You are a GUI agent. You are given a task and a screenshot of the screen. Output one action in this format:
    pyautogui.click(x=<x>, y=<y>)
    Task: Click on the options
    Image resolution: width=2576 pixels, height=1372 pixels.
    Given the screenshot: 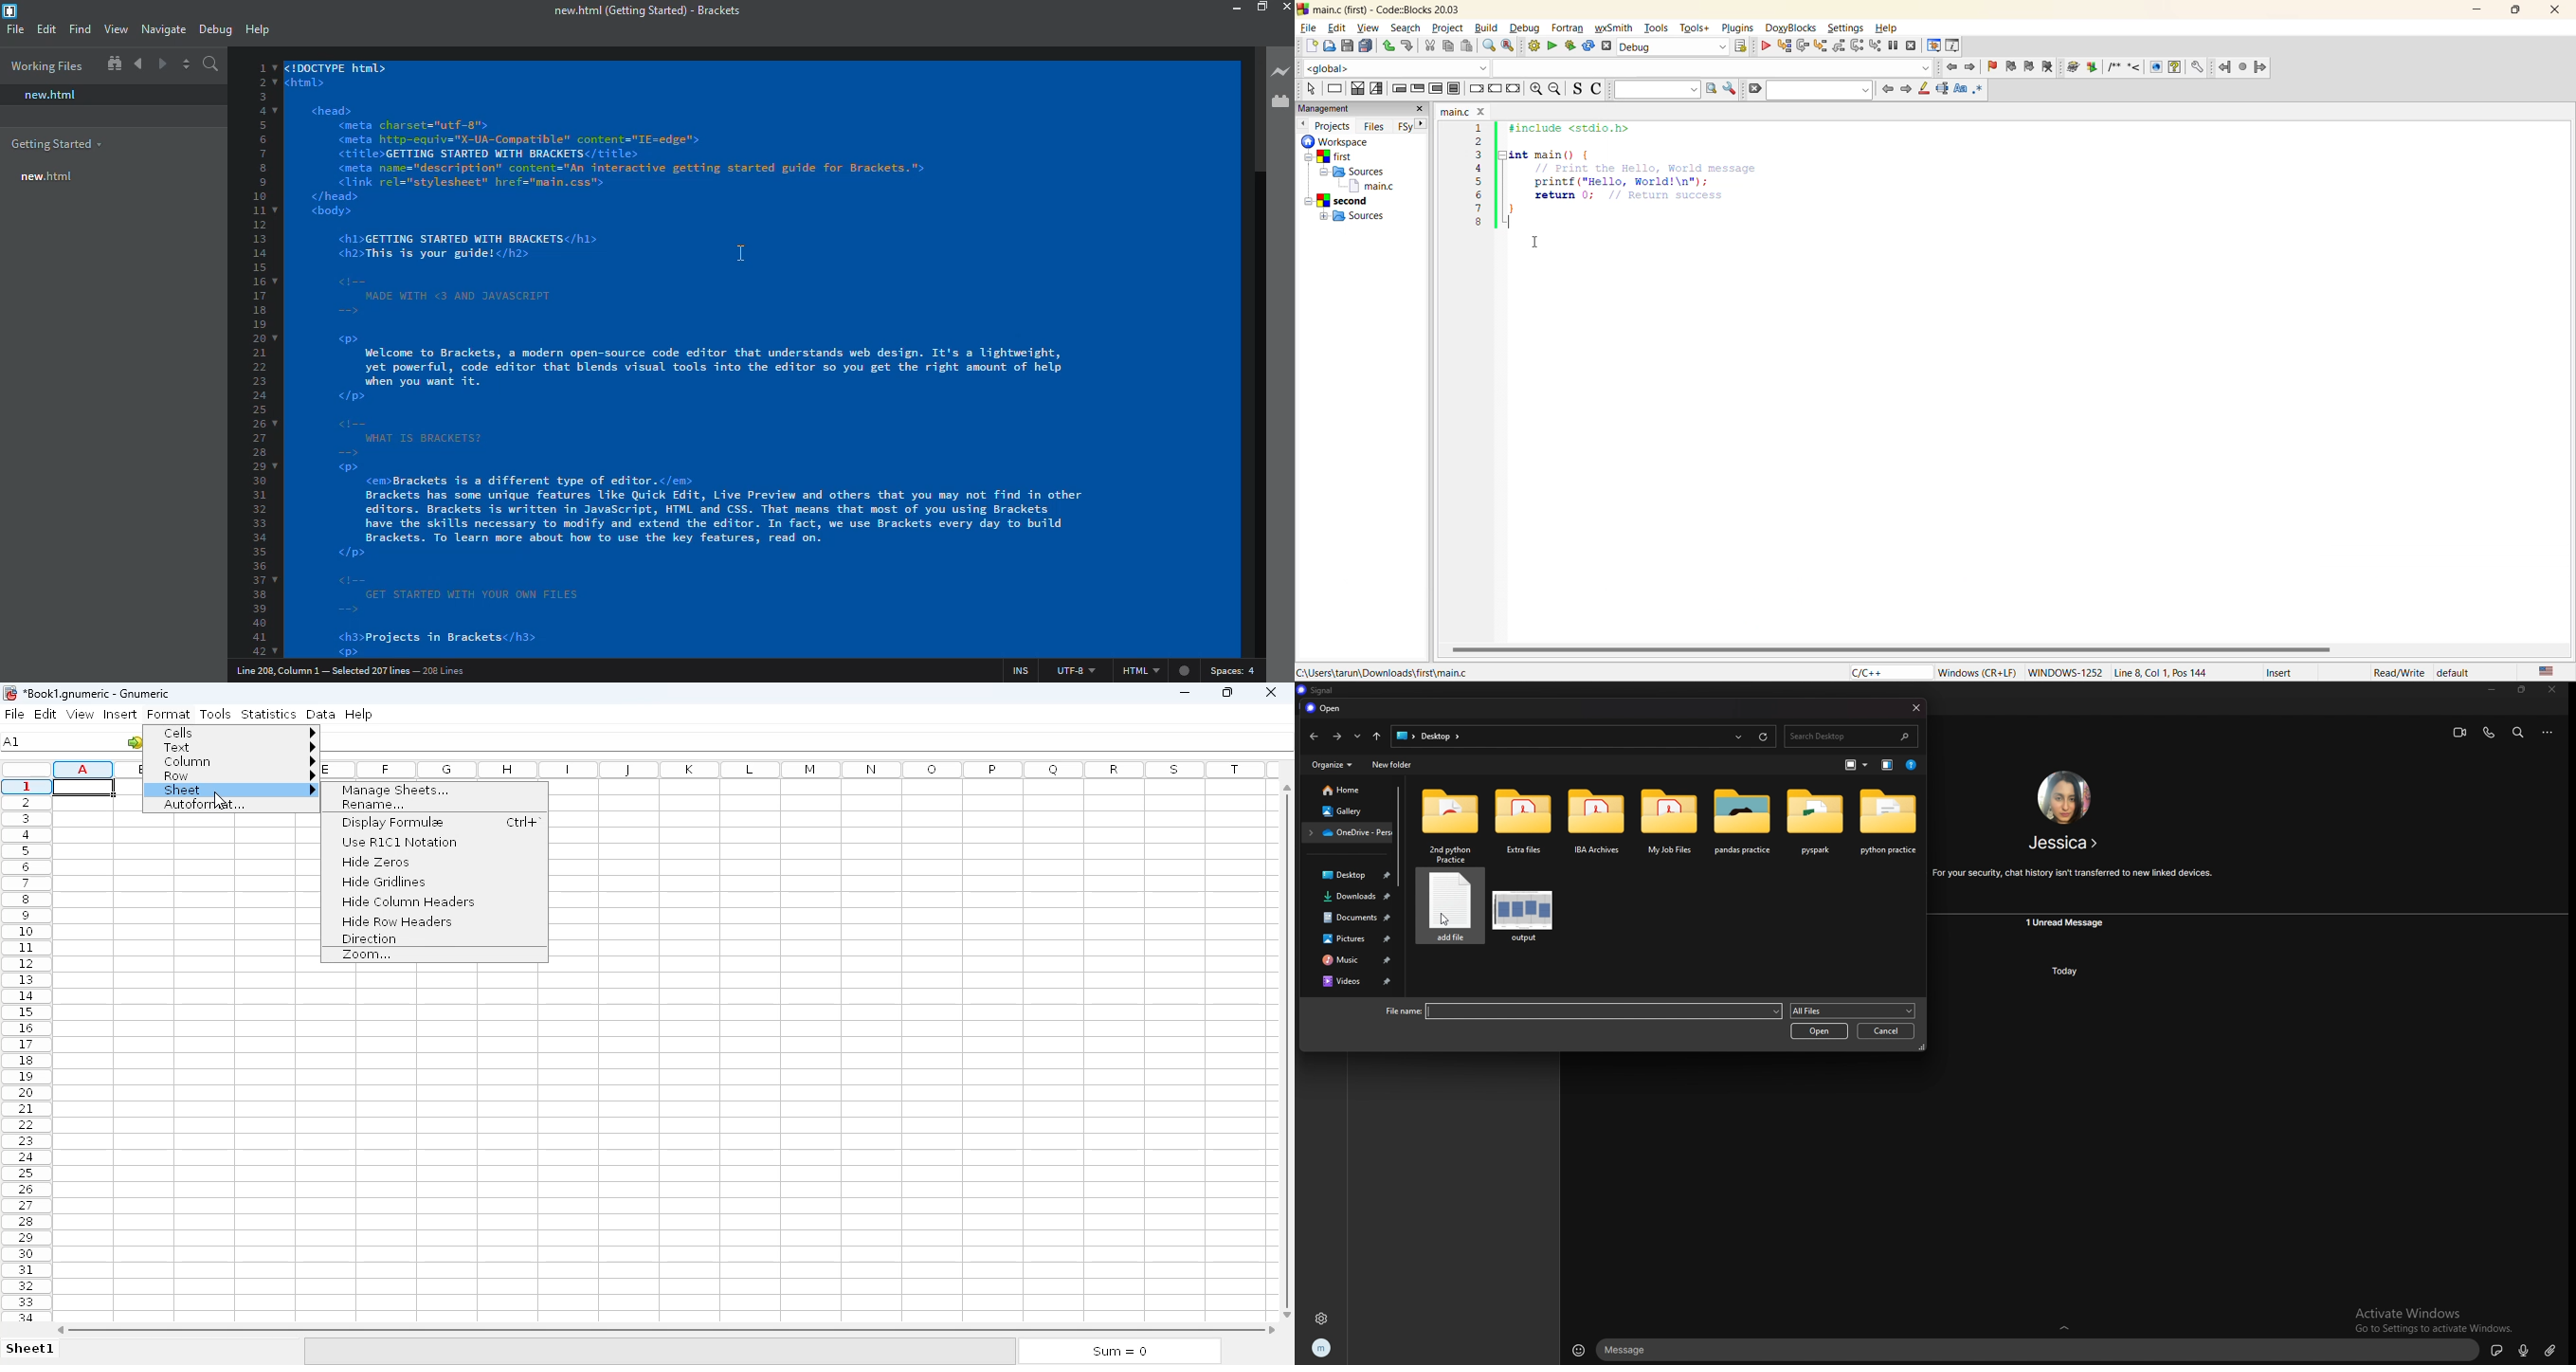 What is the action you would take?
    pyautogui.click(x=2549, y=732)
    